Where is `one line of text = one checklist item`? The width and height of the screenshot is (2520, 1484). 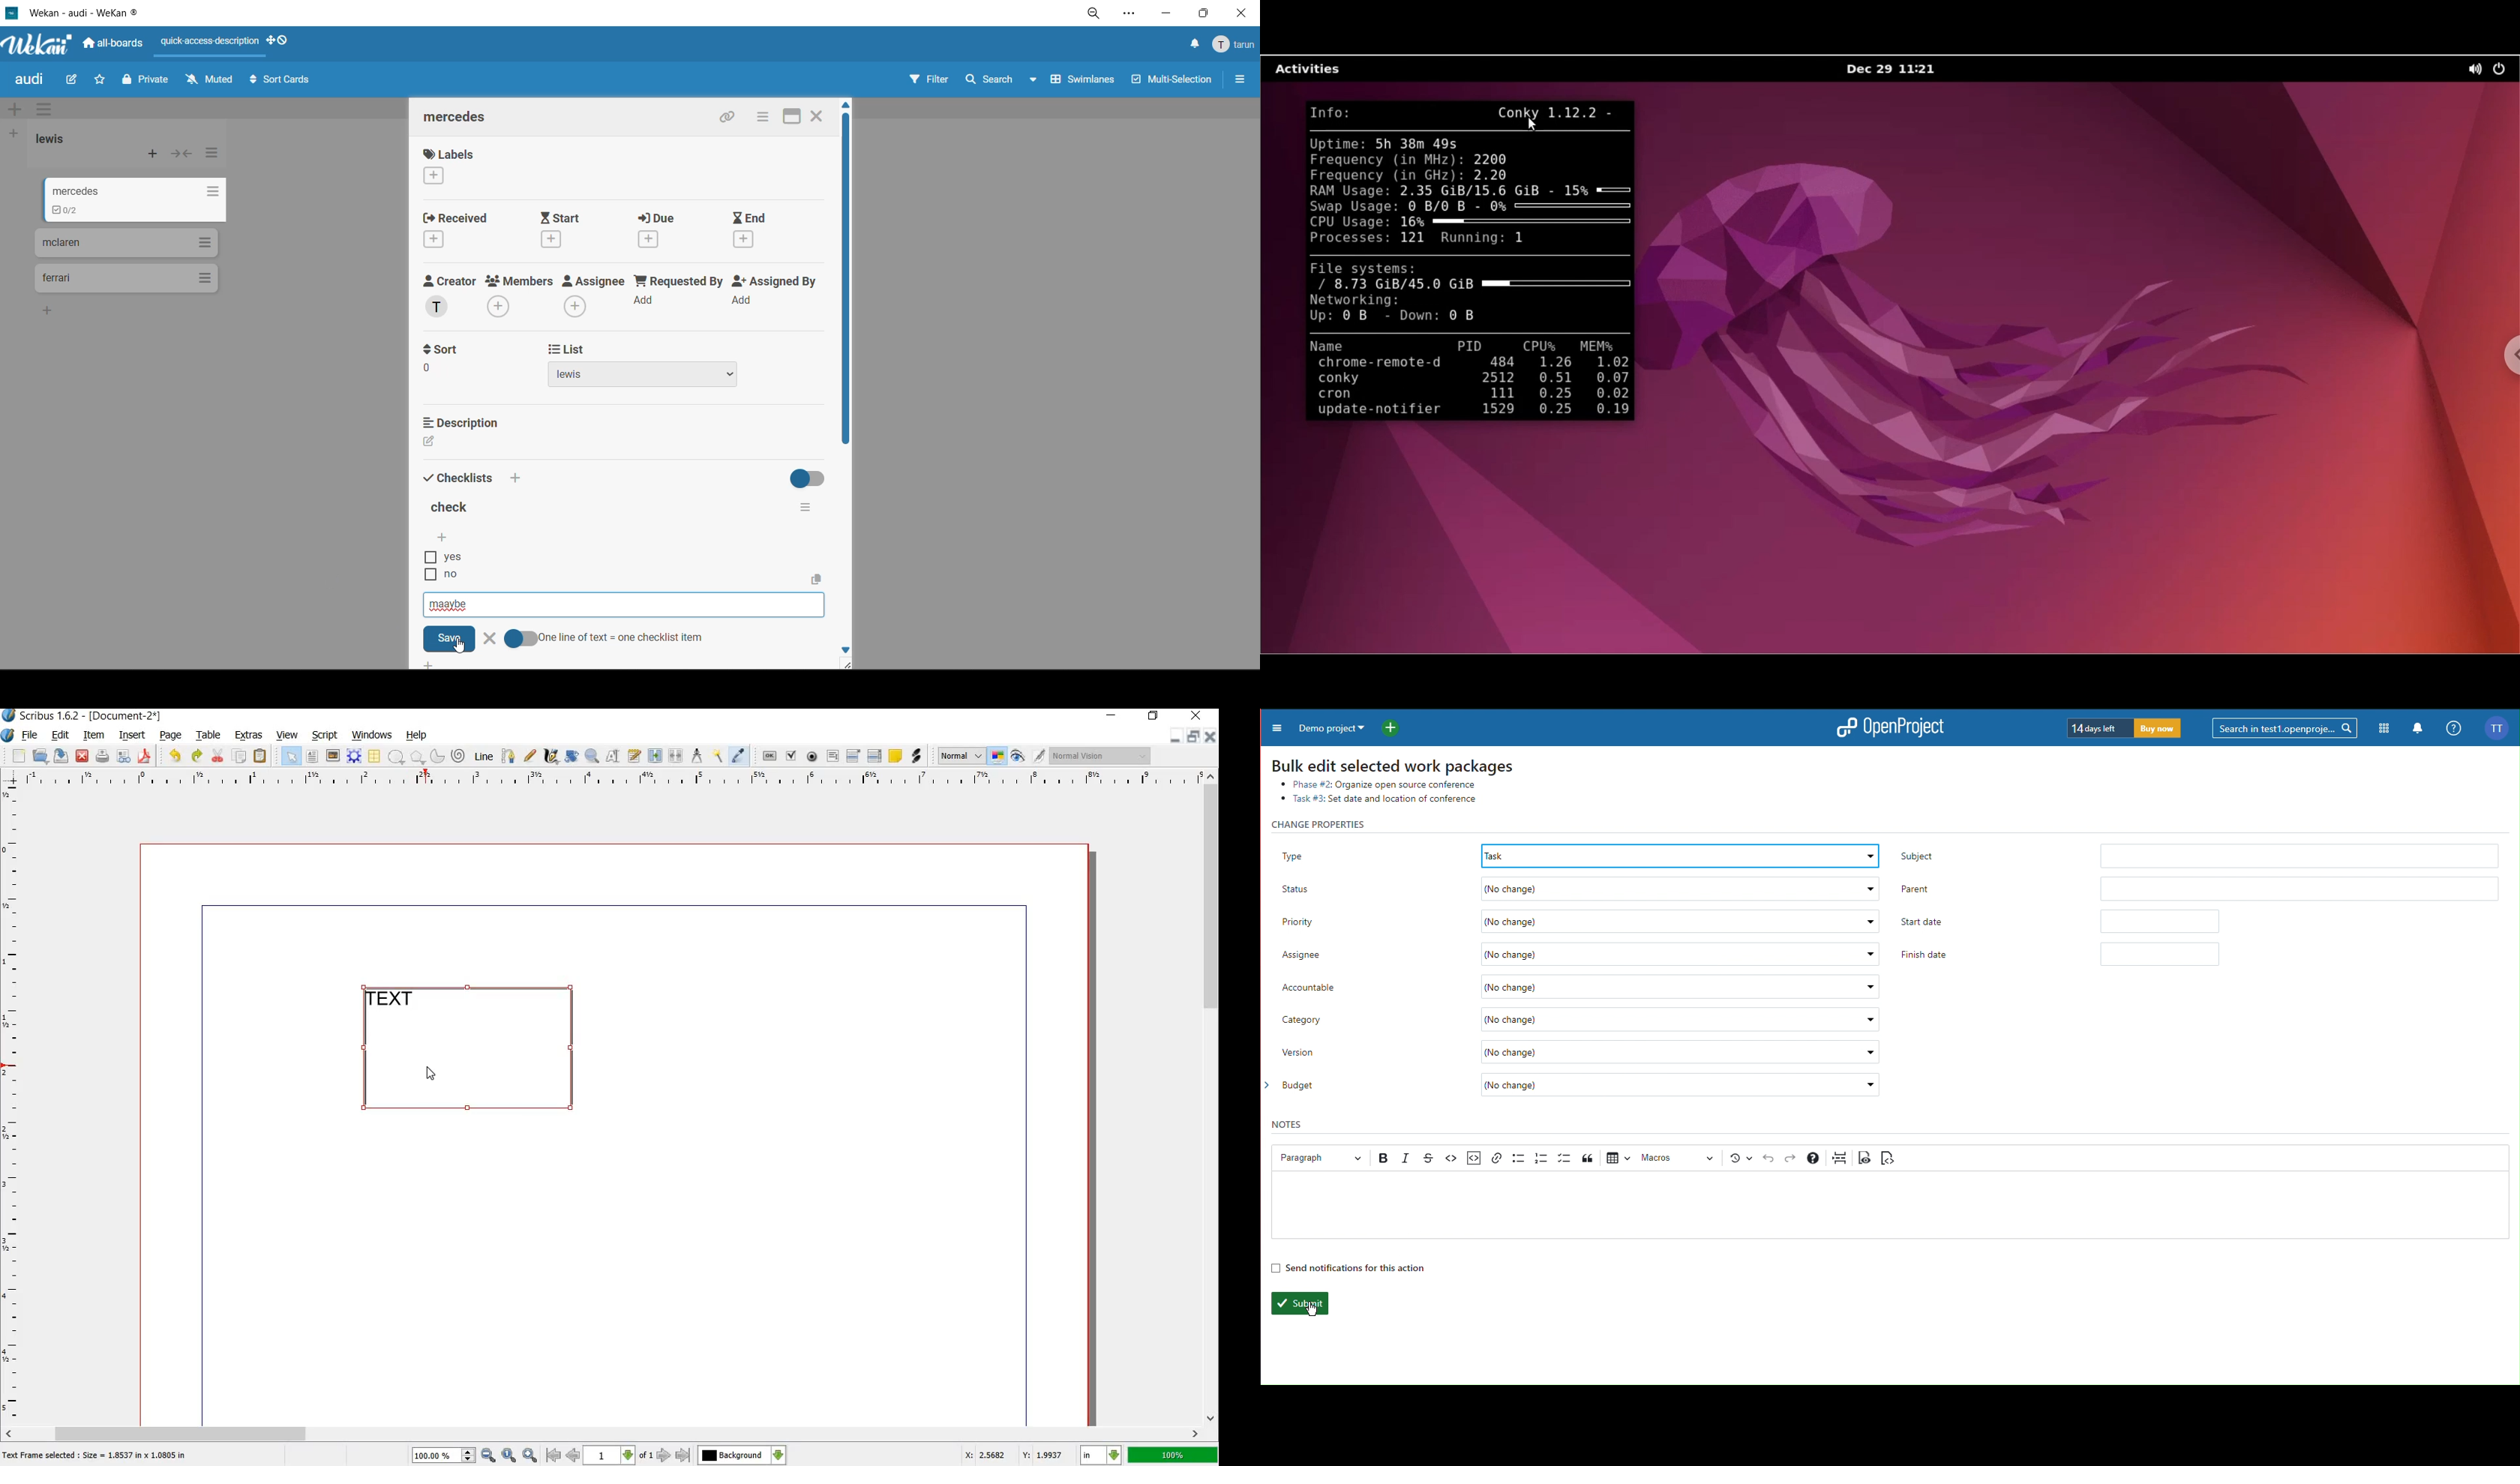 one line of text = one checklist item is located at coordinates (622, 640).